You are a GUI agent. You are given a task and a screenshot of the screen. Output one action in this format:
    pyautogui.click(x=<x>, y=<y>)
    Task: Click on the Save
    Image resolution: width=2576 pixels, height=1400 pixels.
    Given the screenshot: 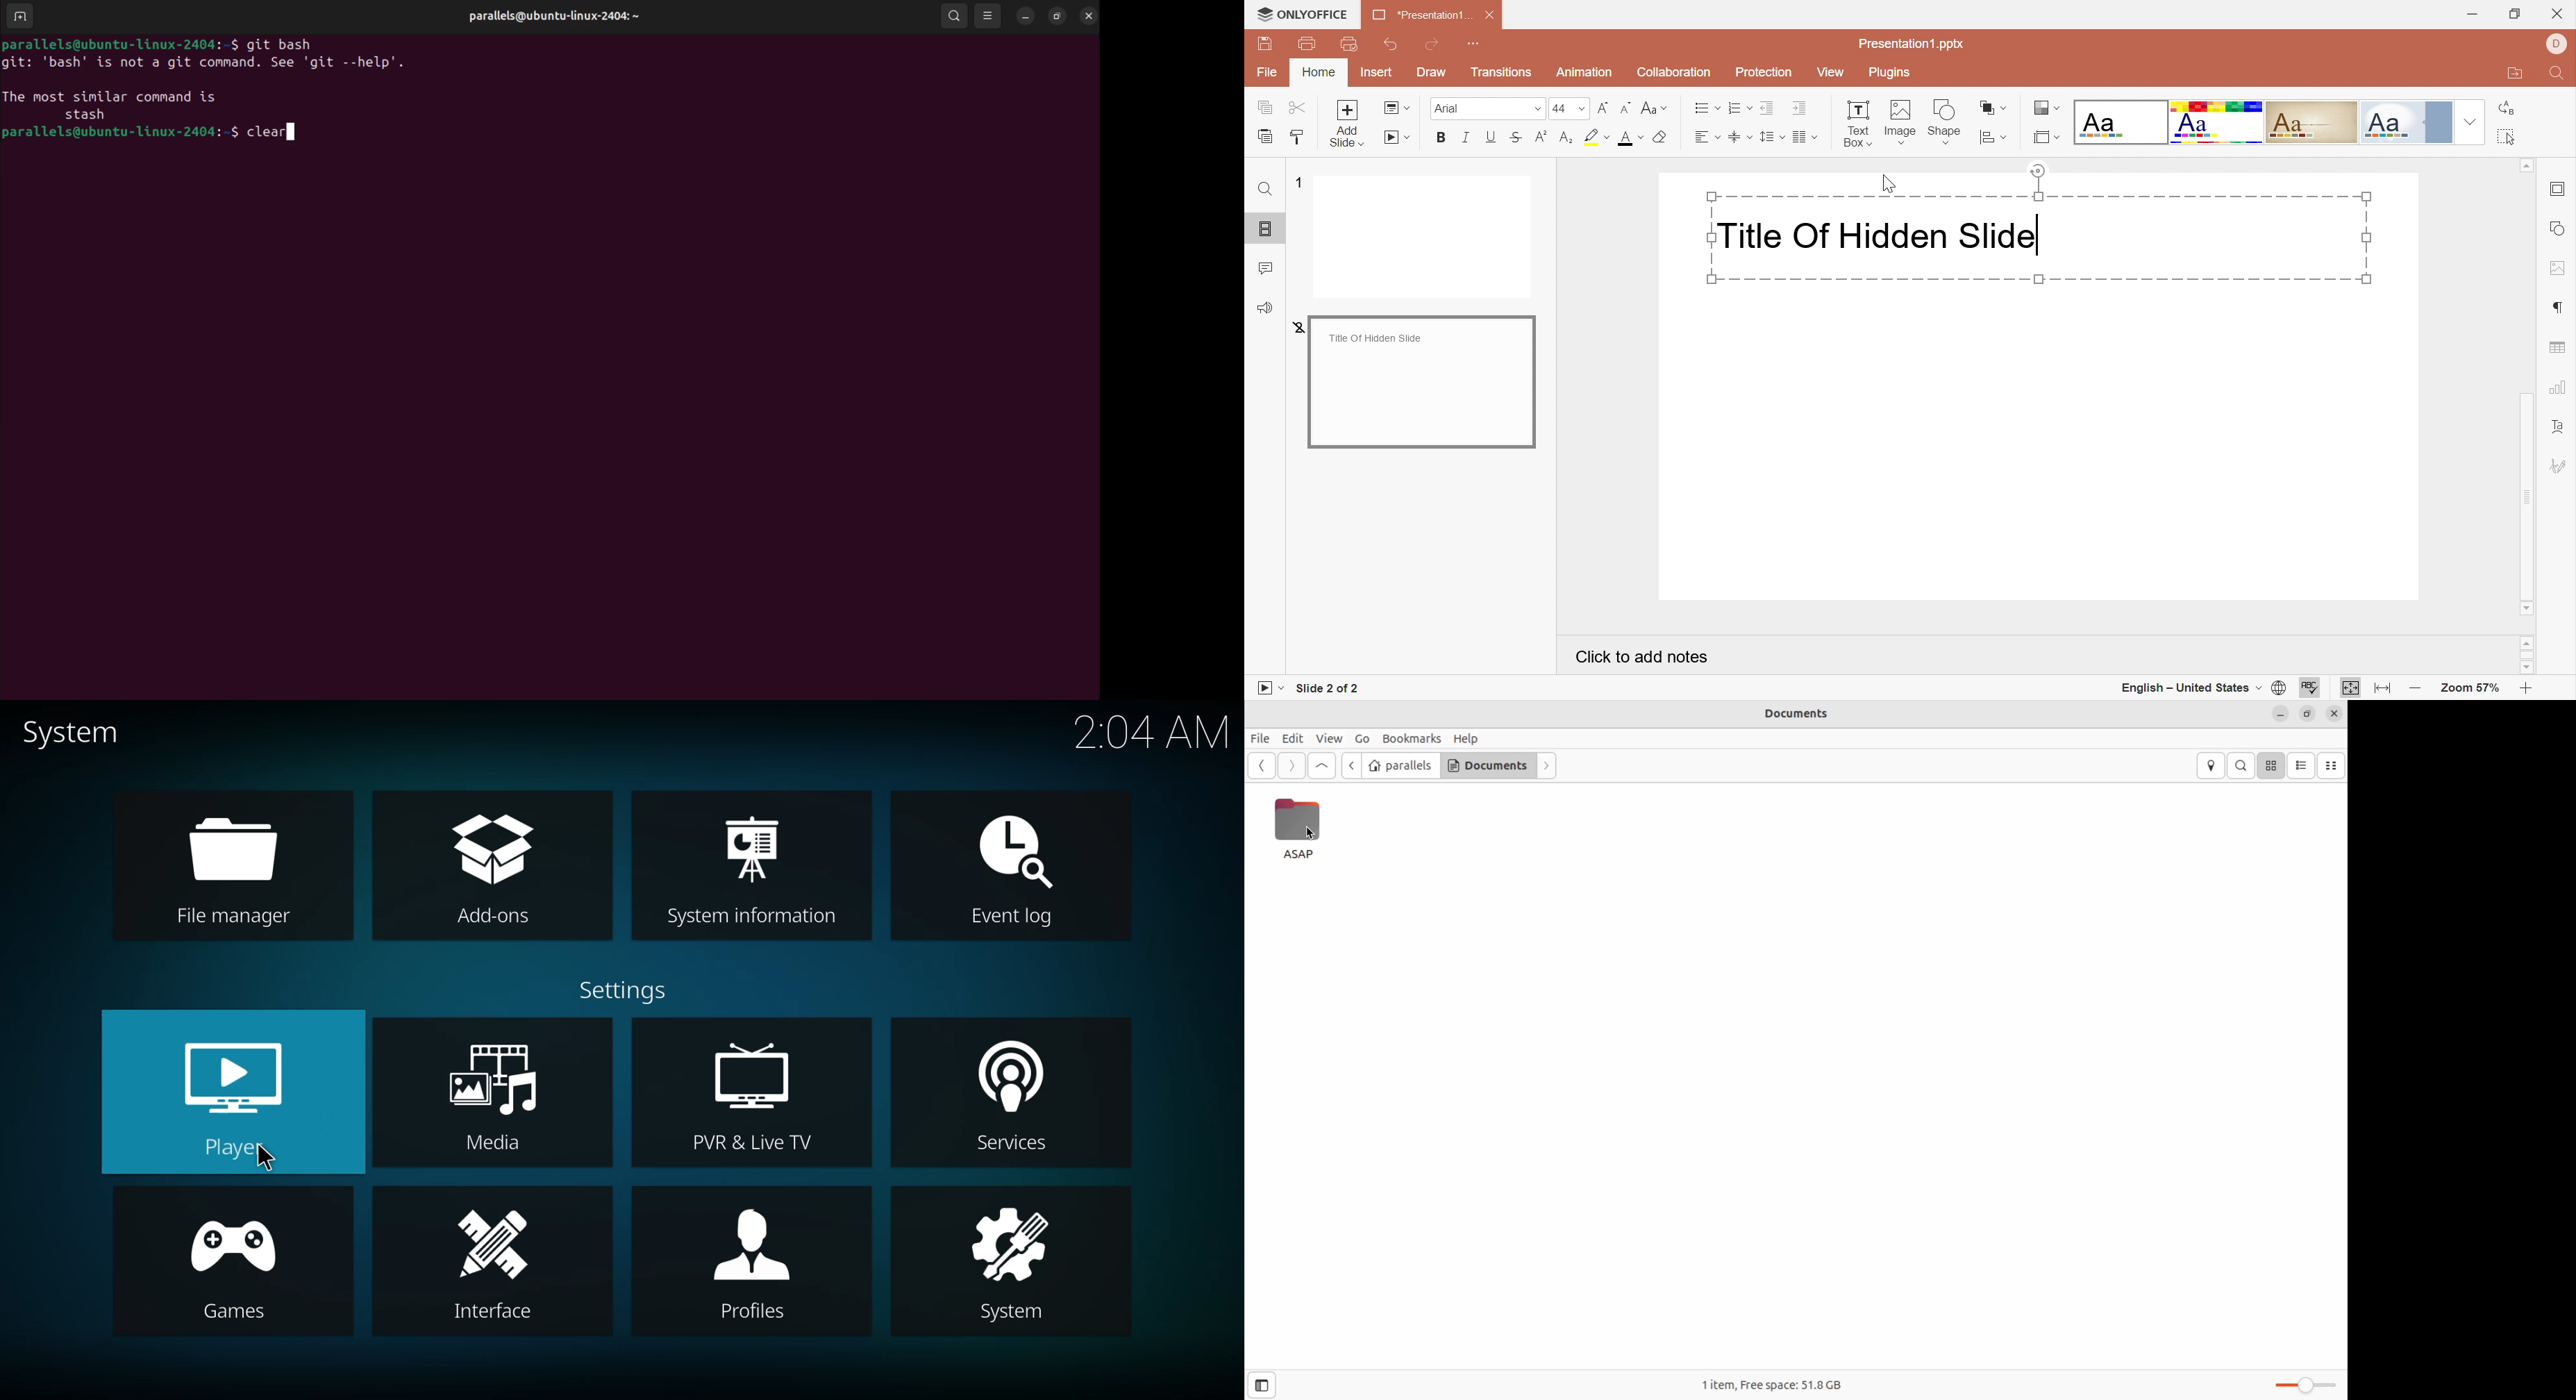 What is the action you would take?
    pyautogui.click(x=1264, y=42)
    